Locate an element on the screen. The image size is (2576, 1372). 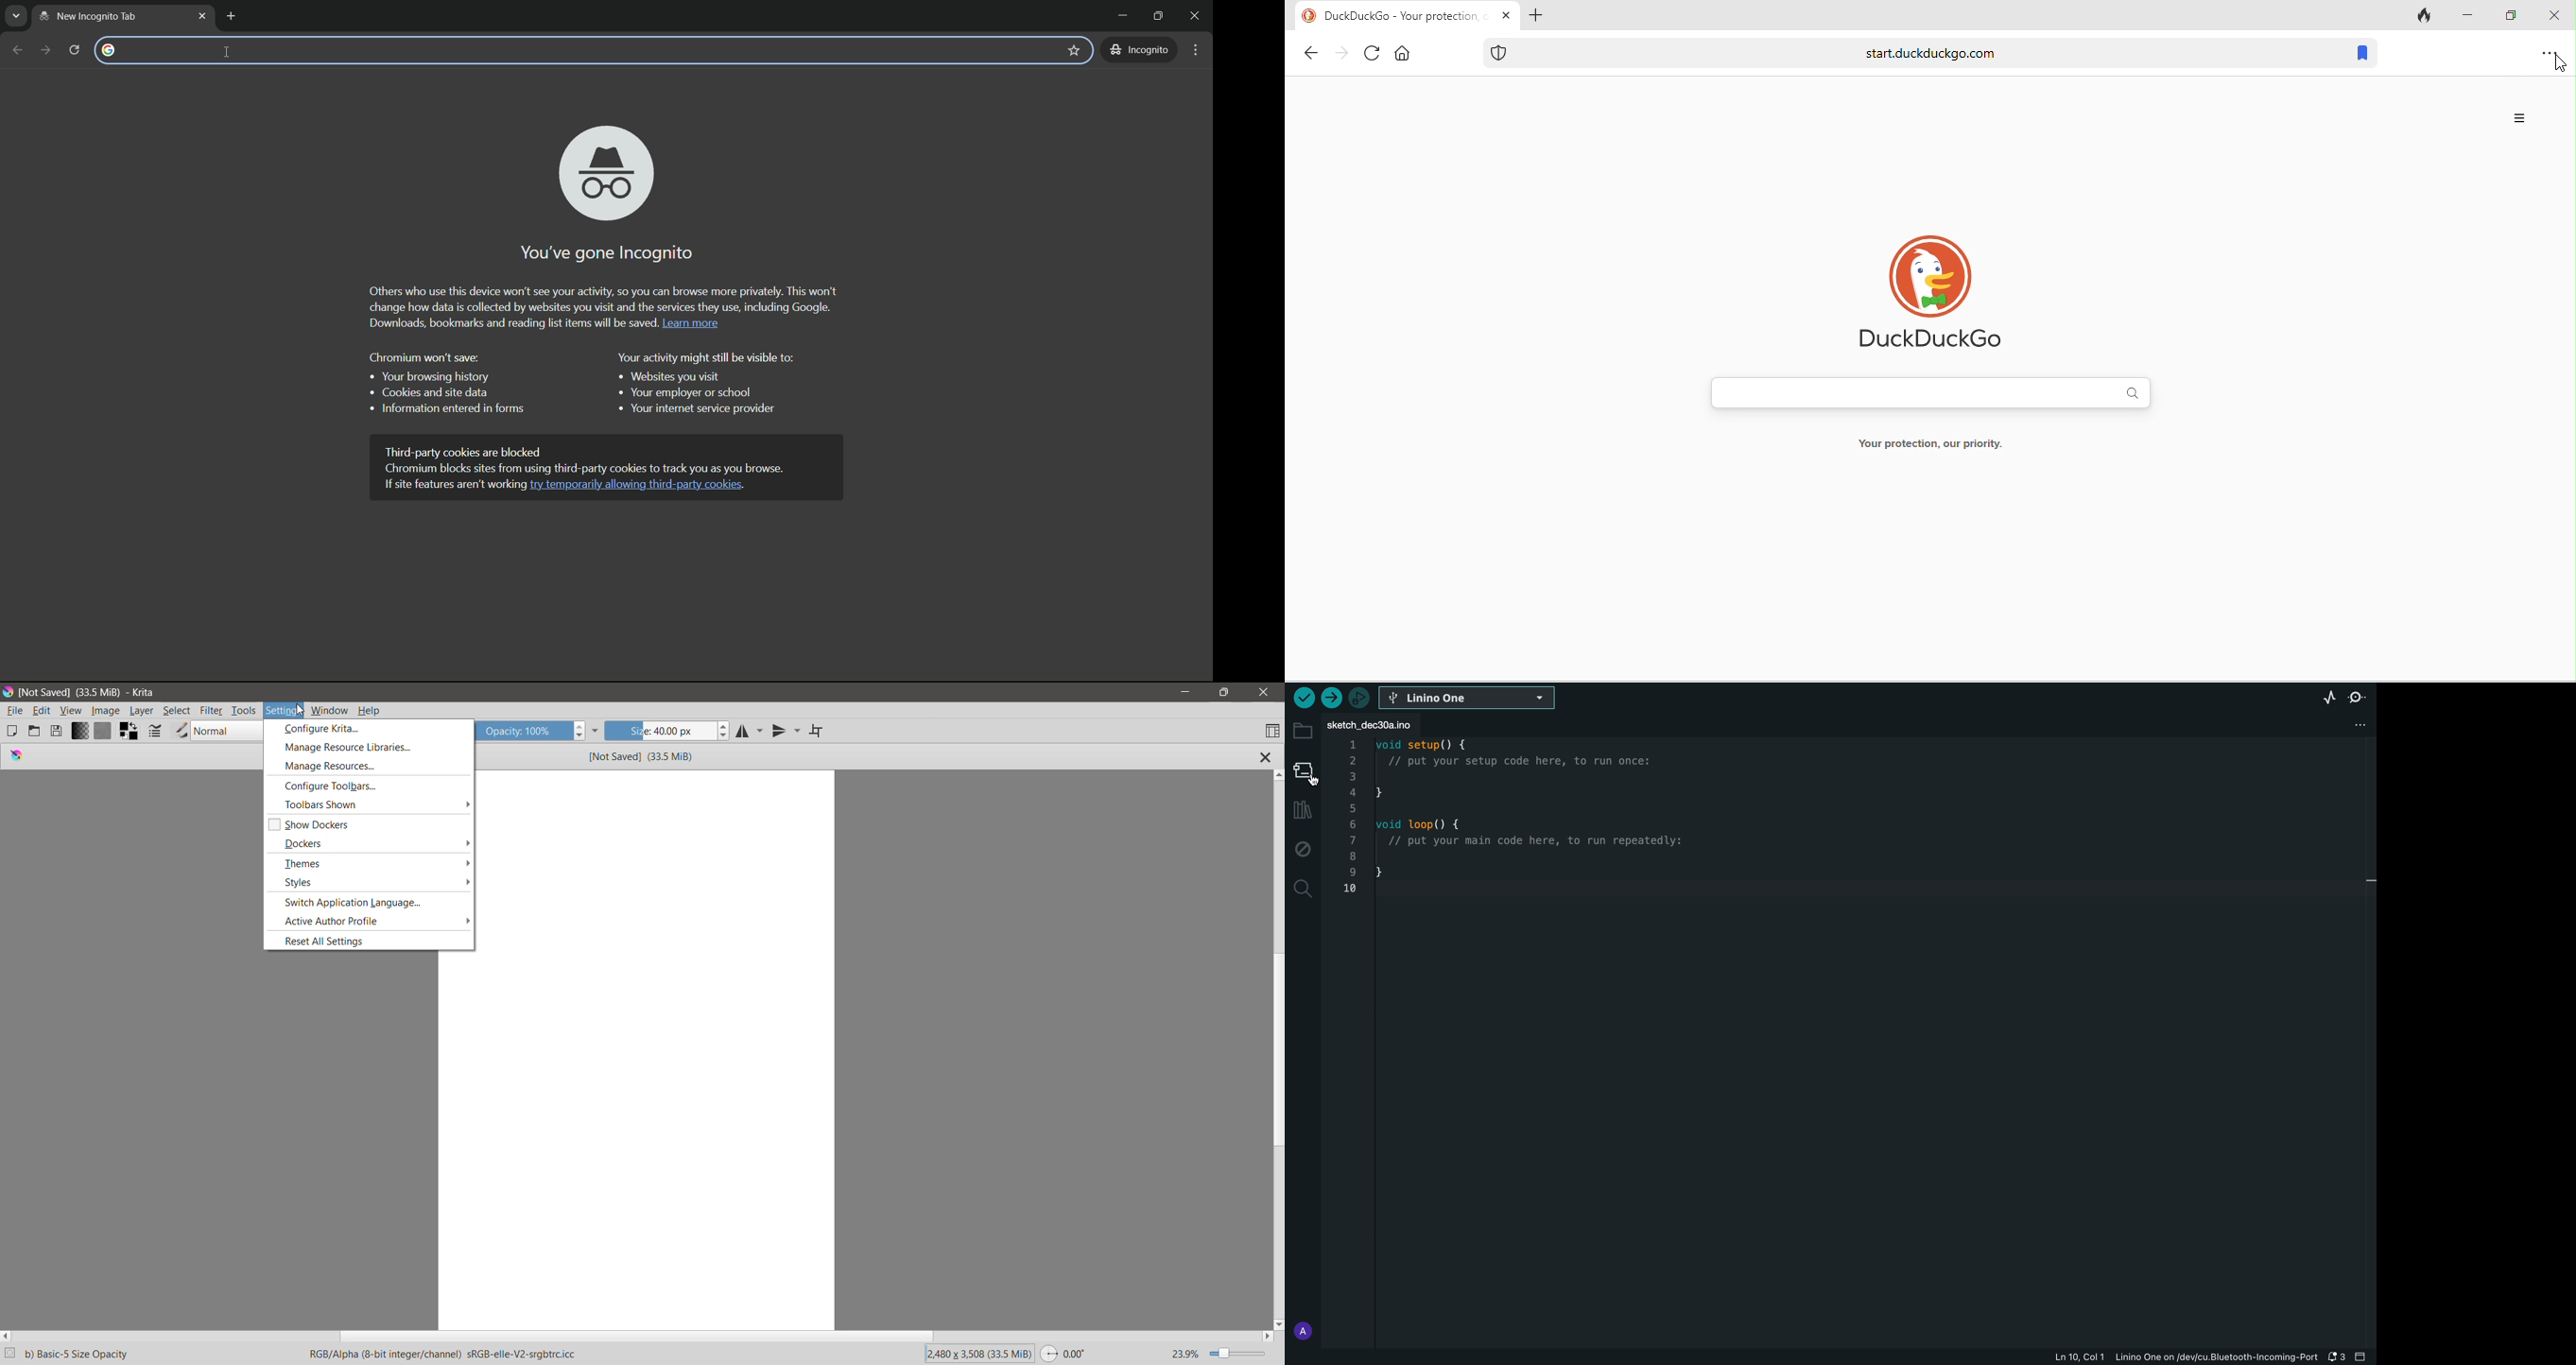
You've gone Incognito is located at coordinates (601, 252).